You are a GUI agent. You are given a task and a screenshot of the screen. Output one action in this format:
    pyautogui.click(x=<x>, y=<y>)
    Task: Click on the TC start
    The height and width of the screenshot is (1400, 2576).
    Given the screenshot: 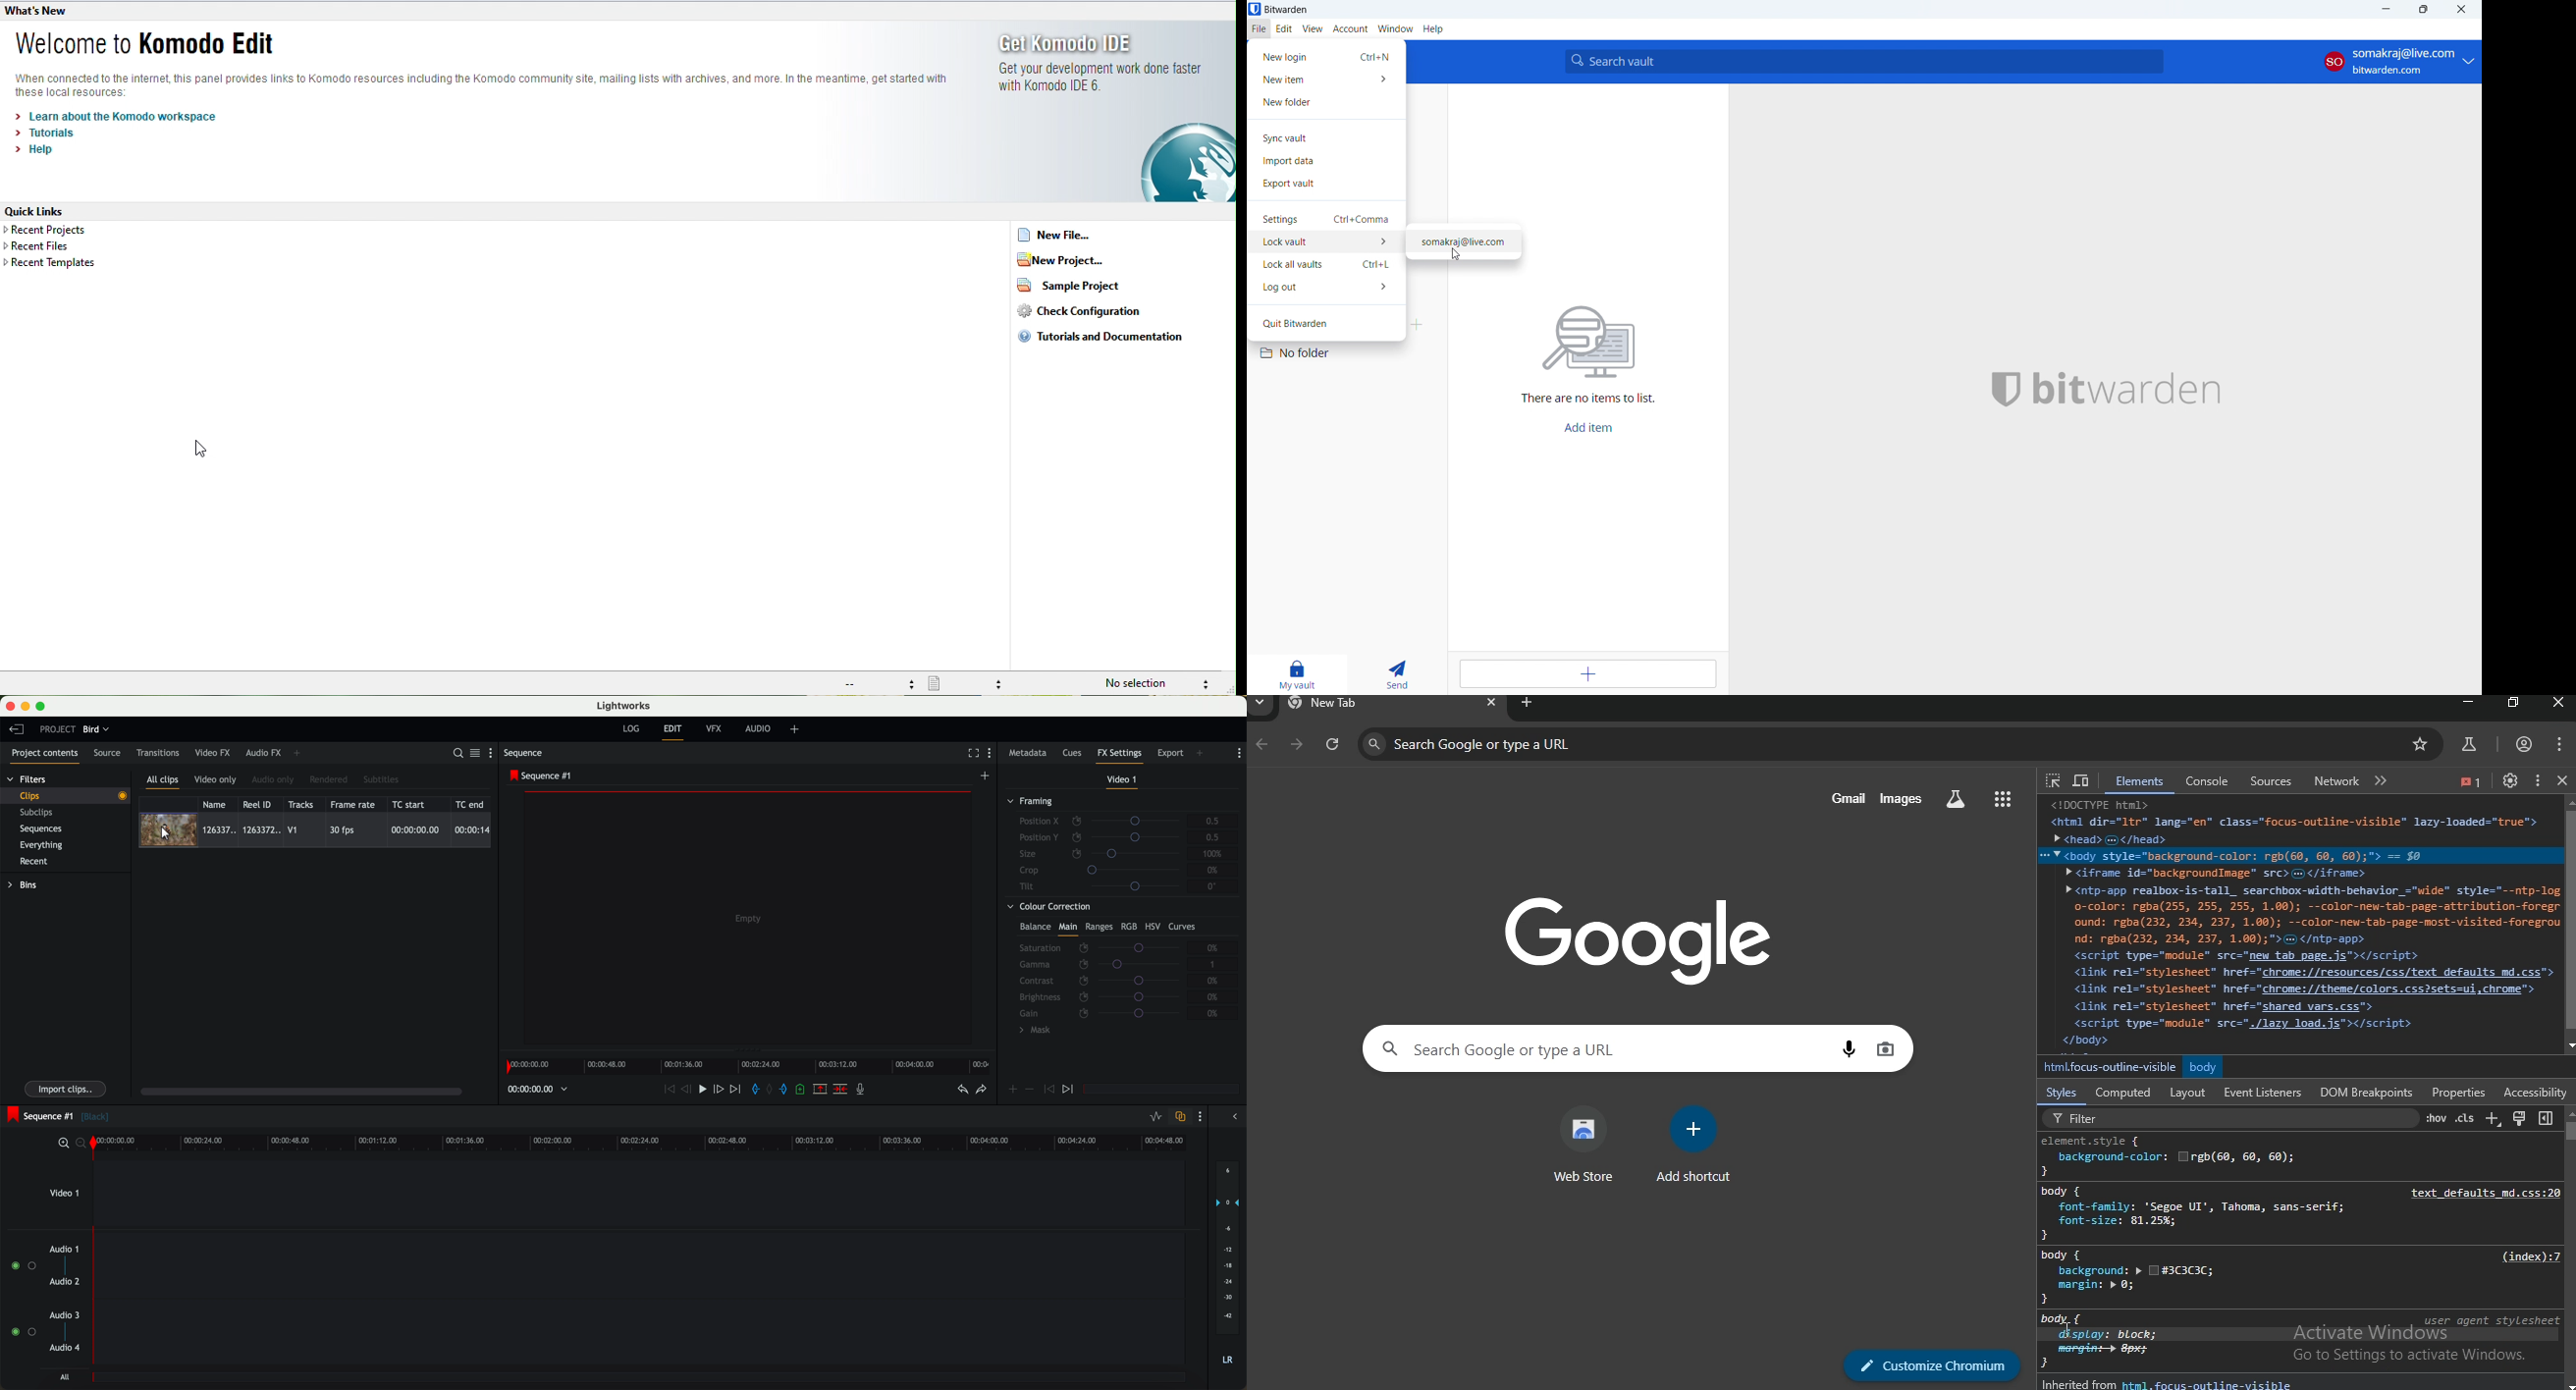 What is the action you would take?
    pyautogui.click(x=410, y=804)
    